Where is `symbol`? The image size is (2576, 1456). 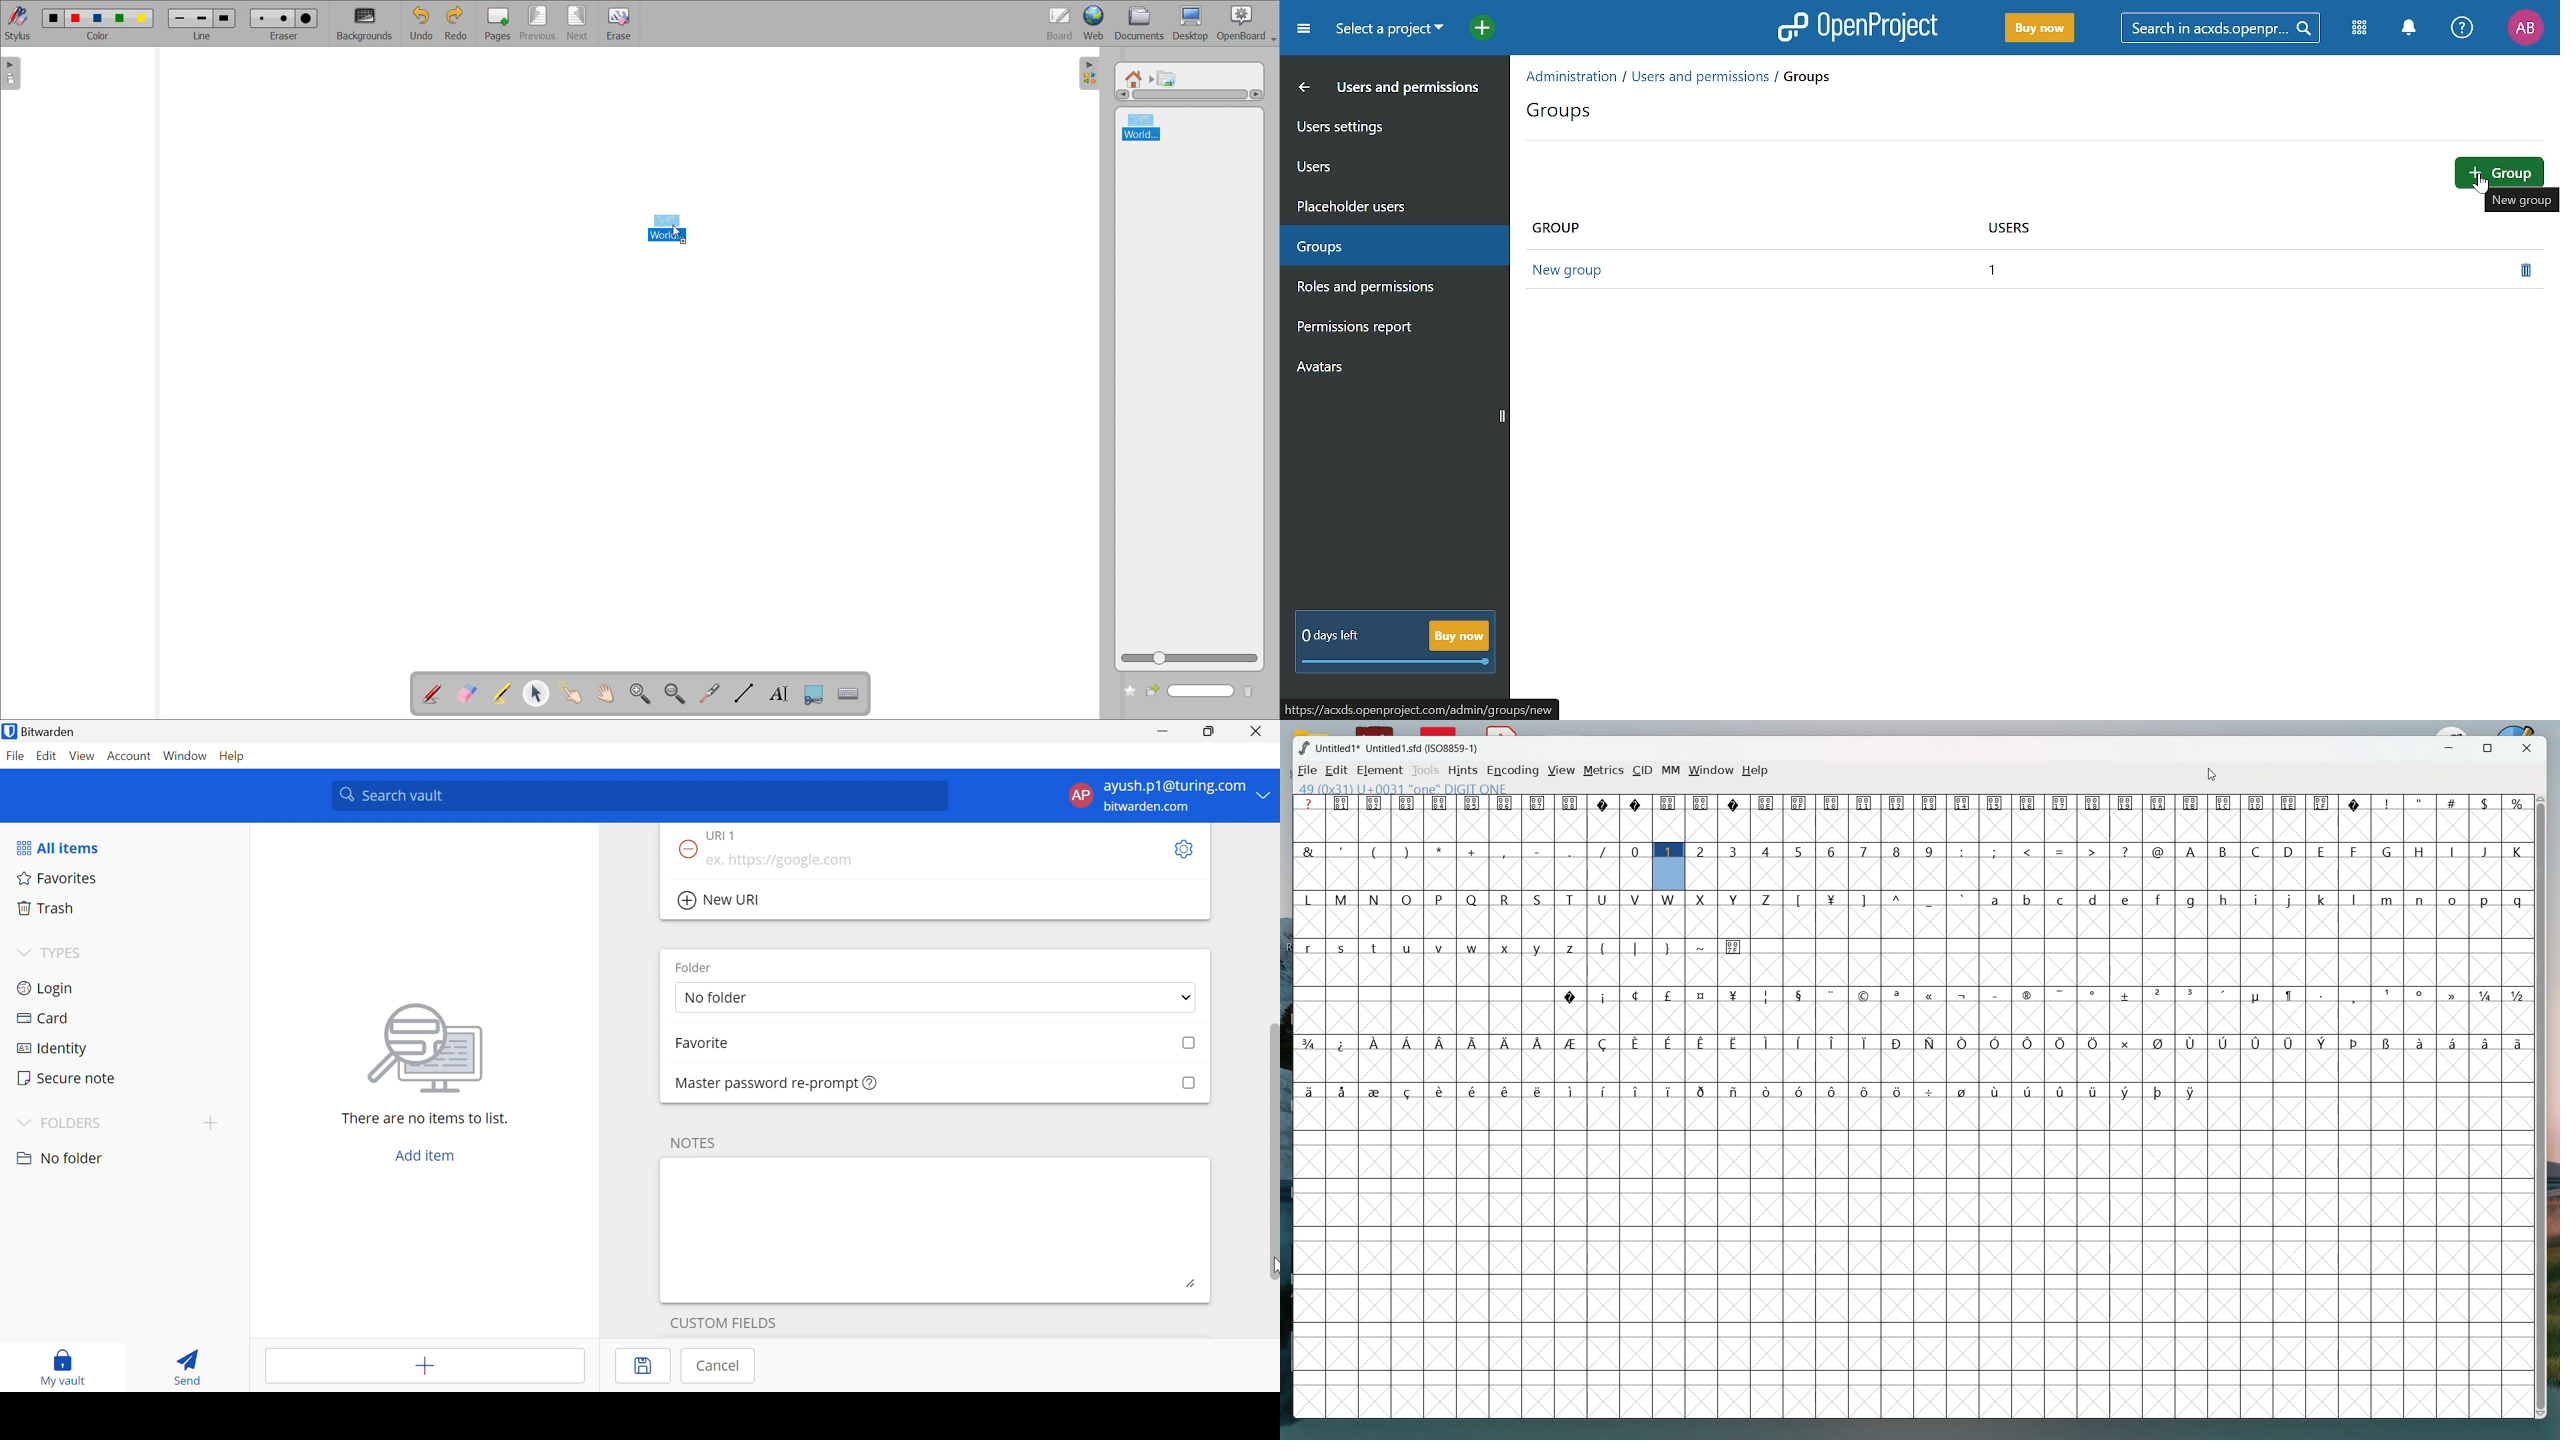
symbol is located at coordinates (2518, 995).